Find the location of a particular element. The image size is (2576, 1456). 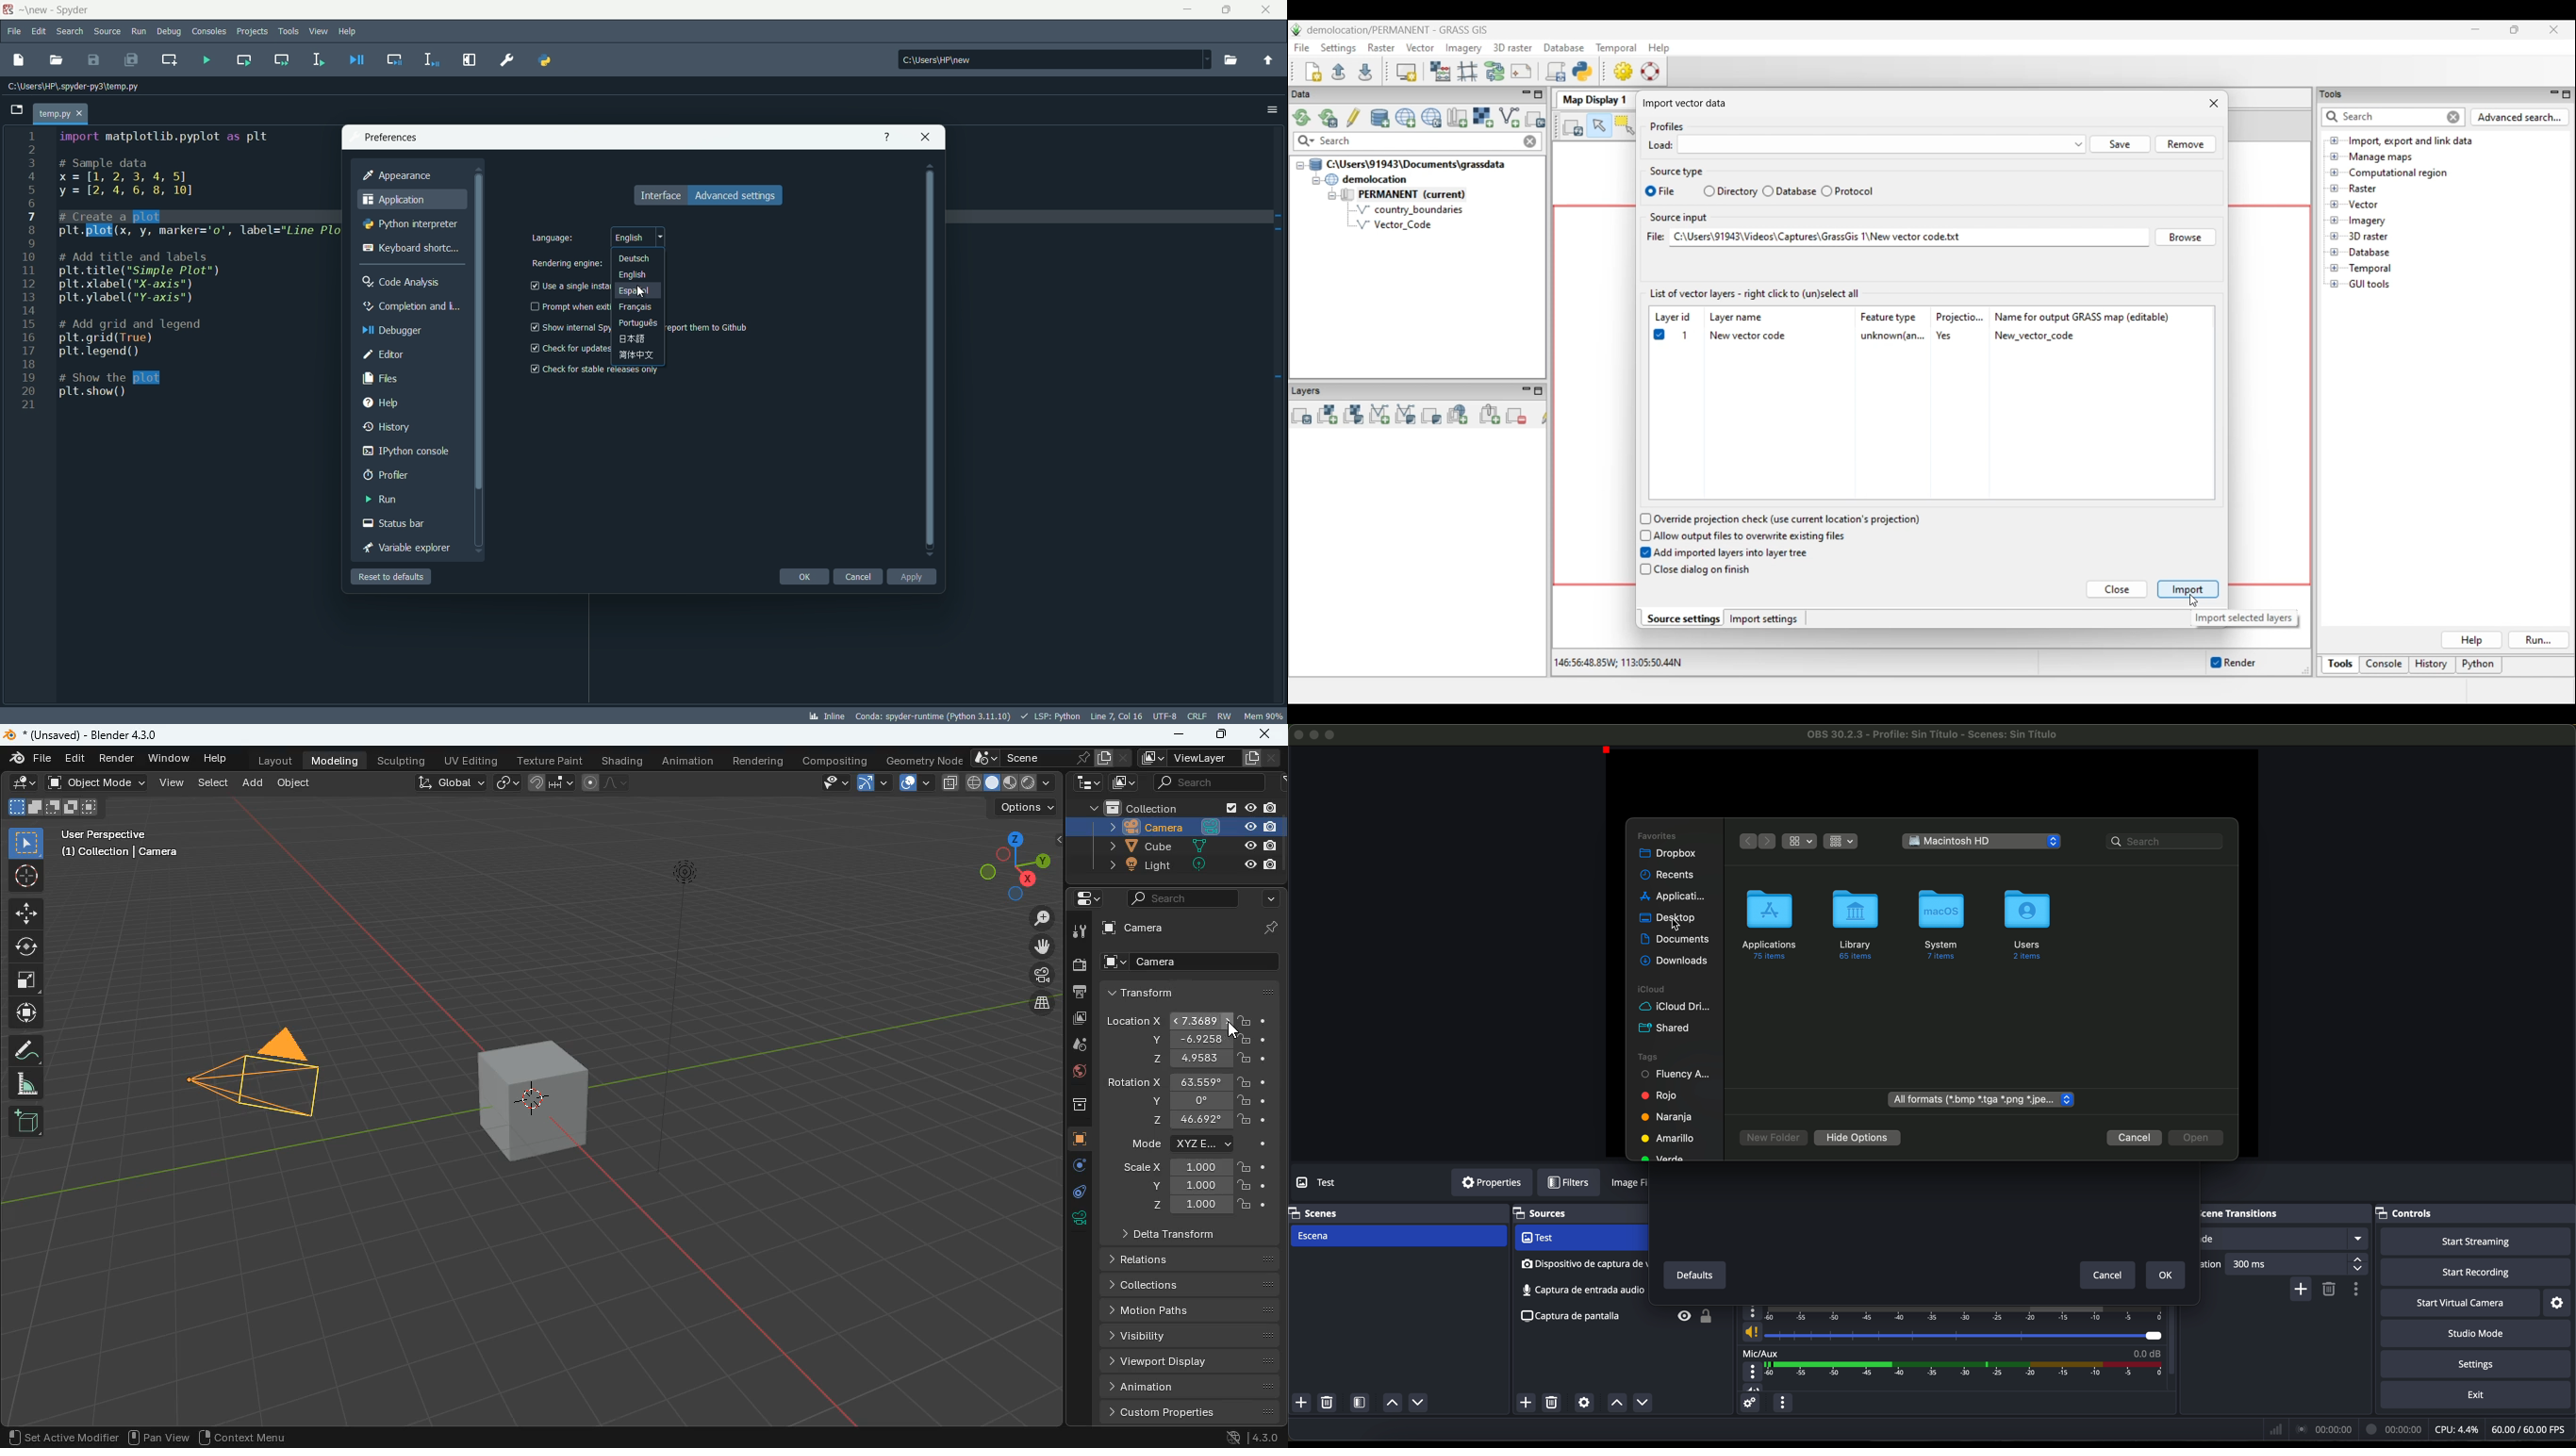

cursor is located at coordinates (642, 292).